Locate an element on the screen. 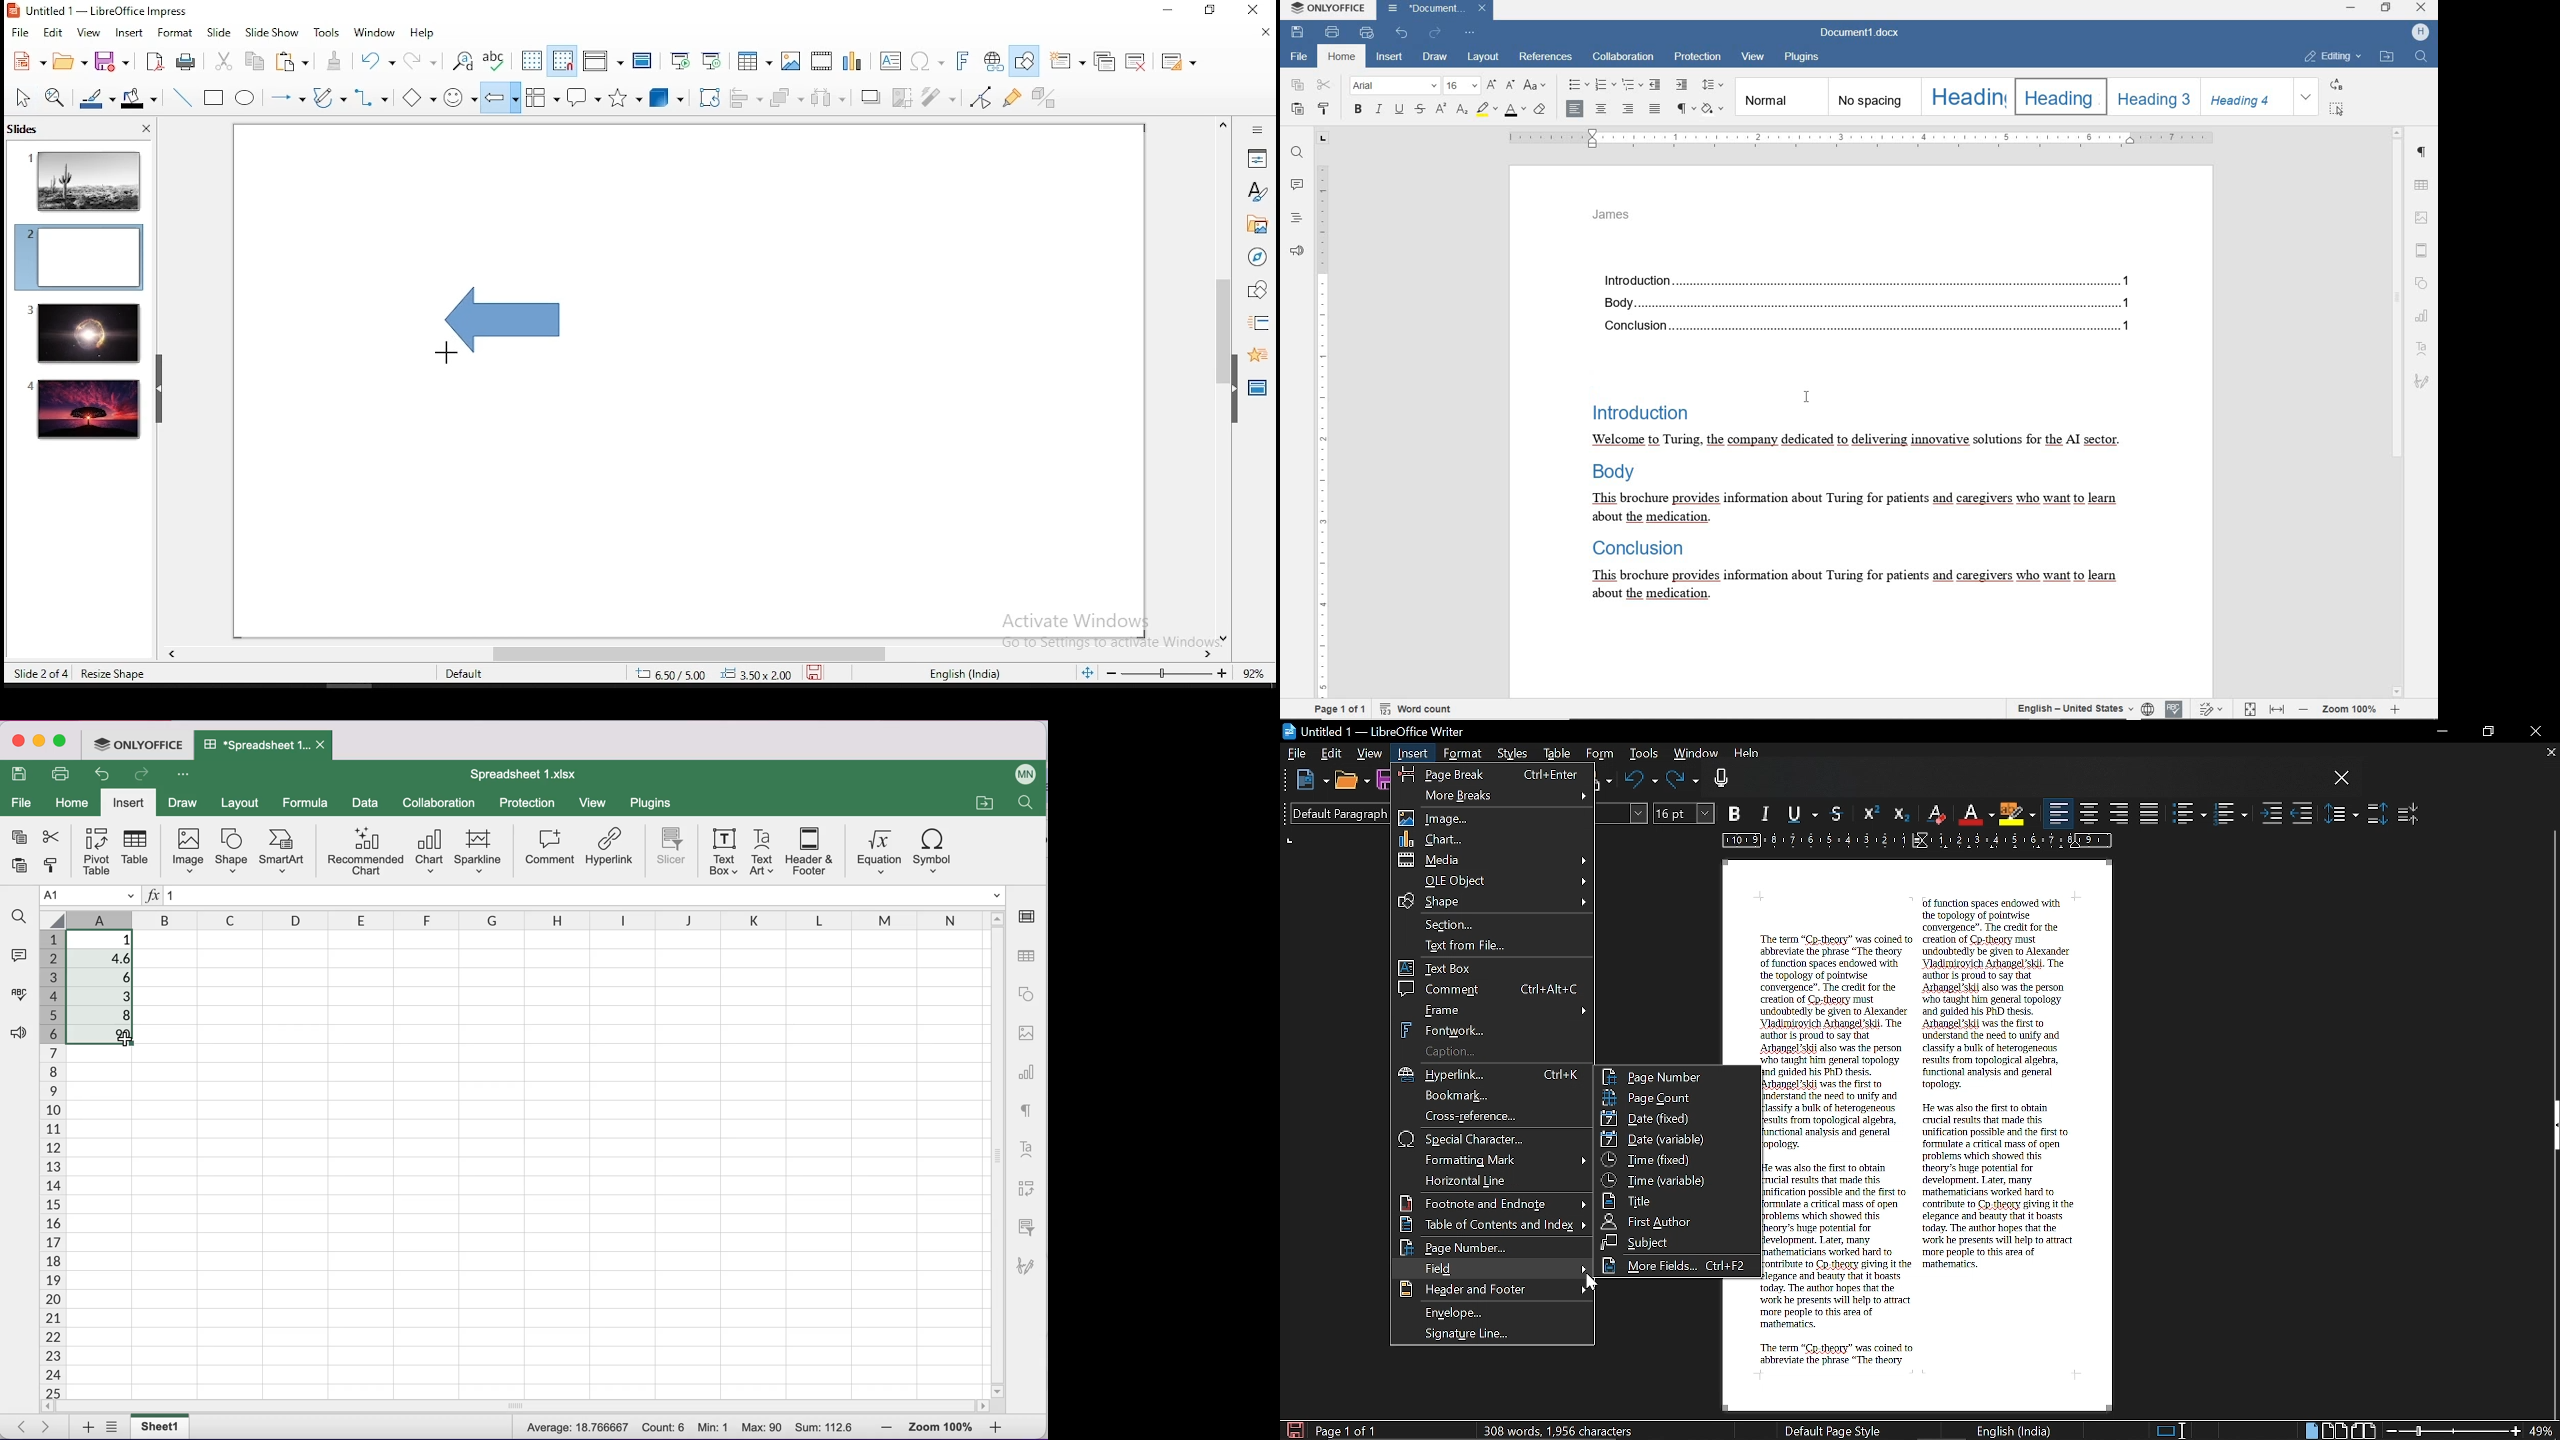 The width and height of the screenshot is (2576, 1456). Center is located at coordinates (2090, 813).